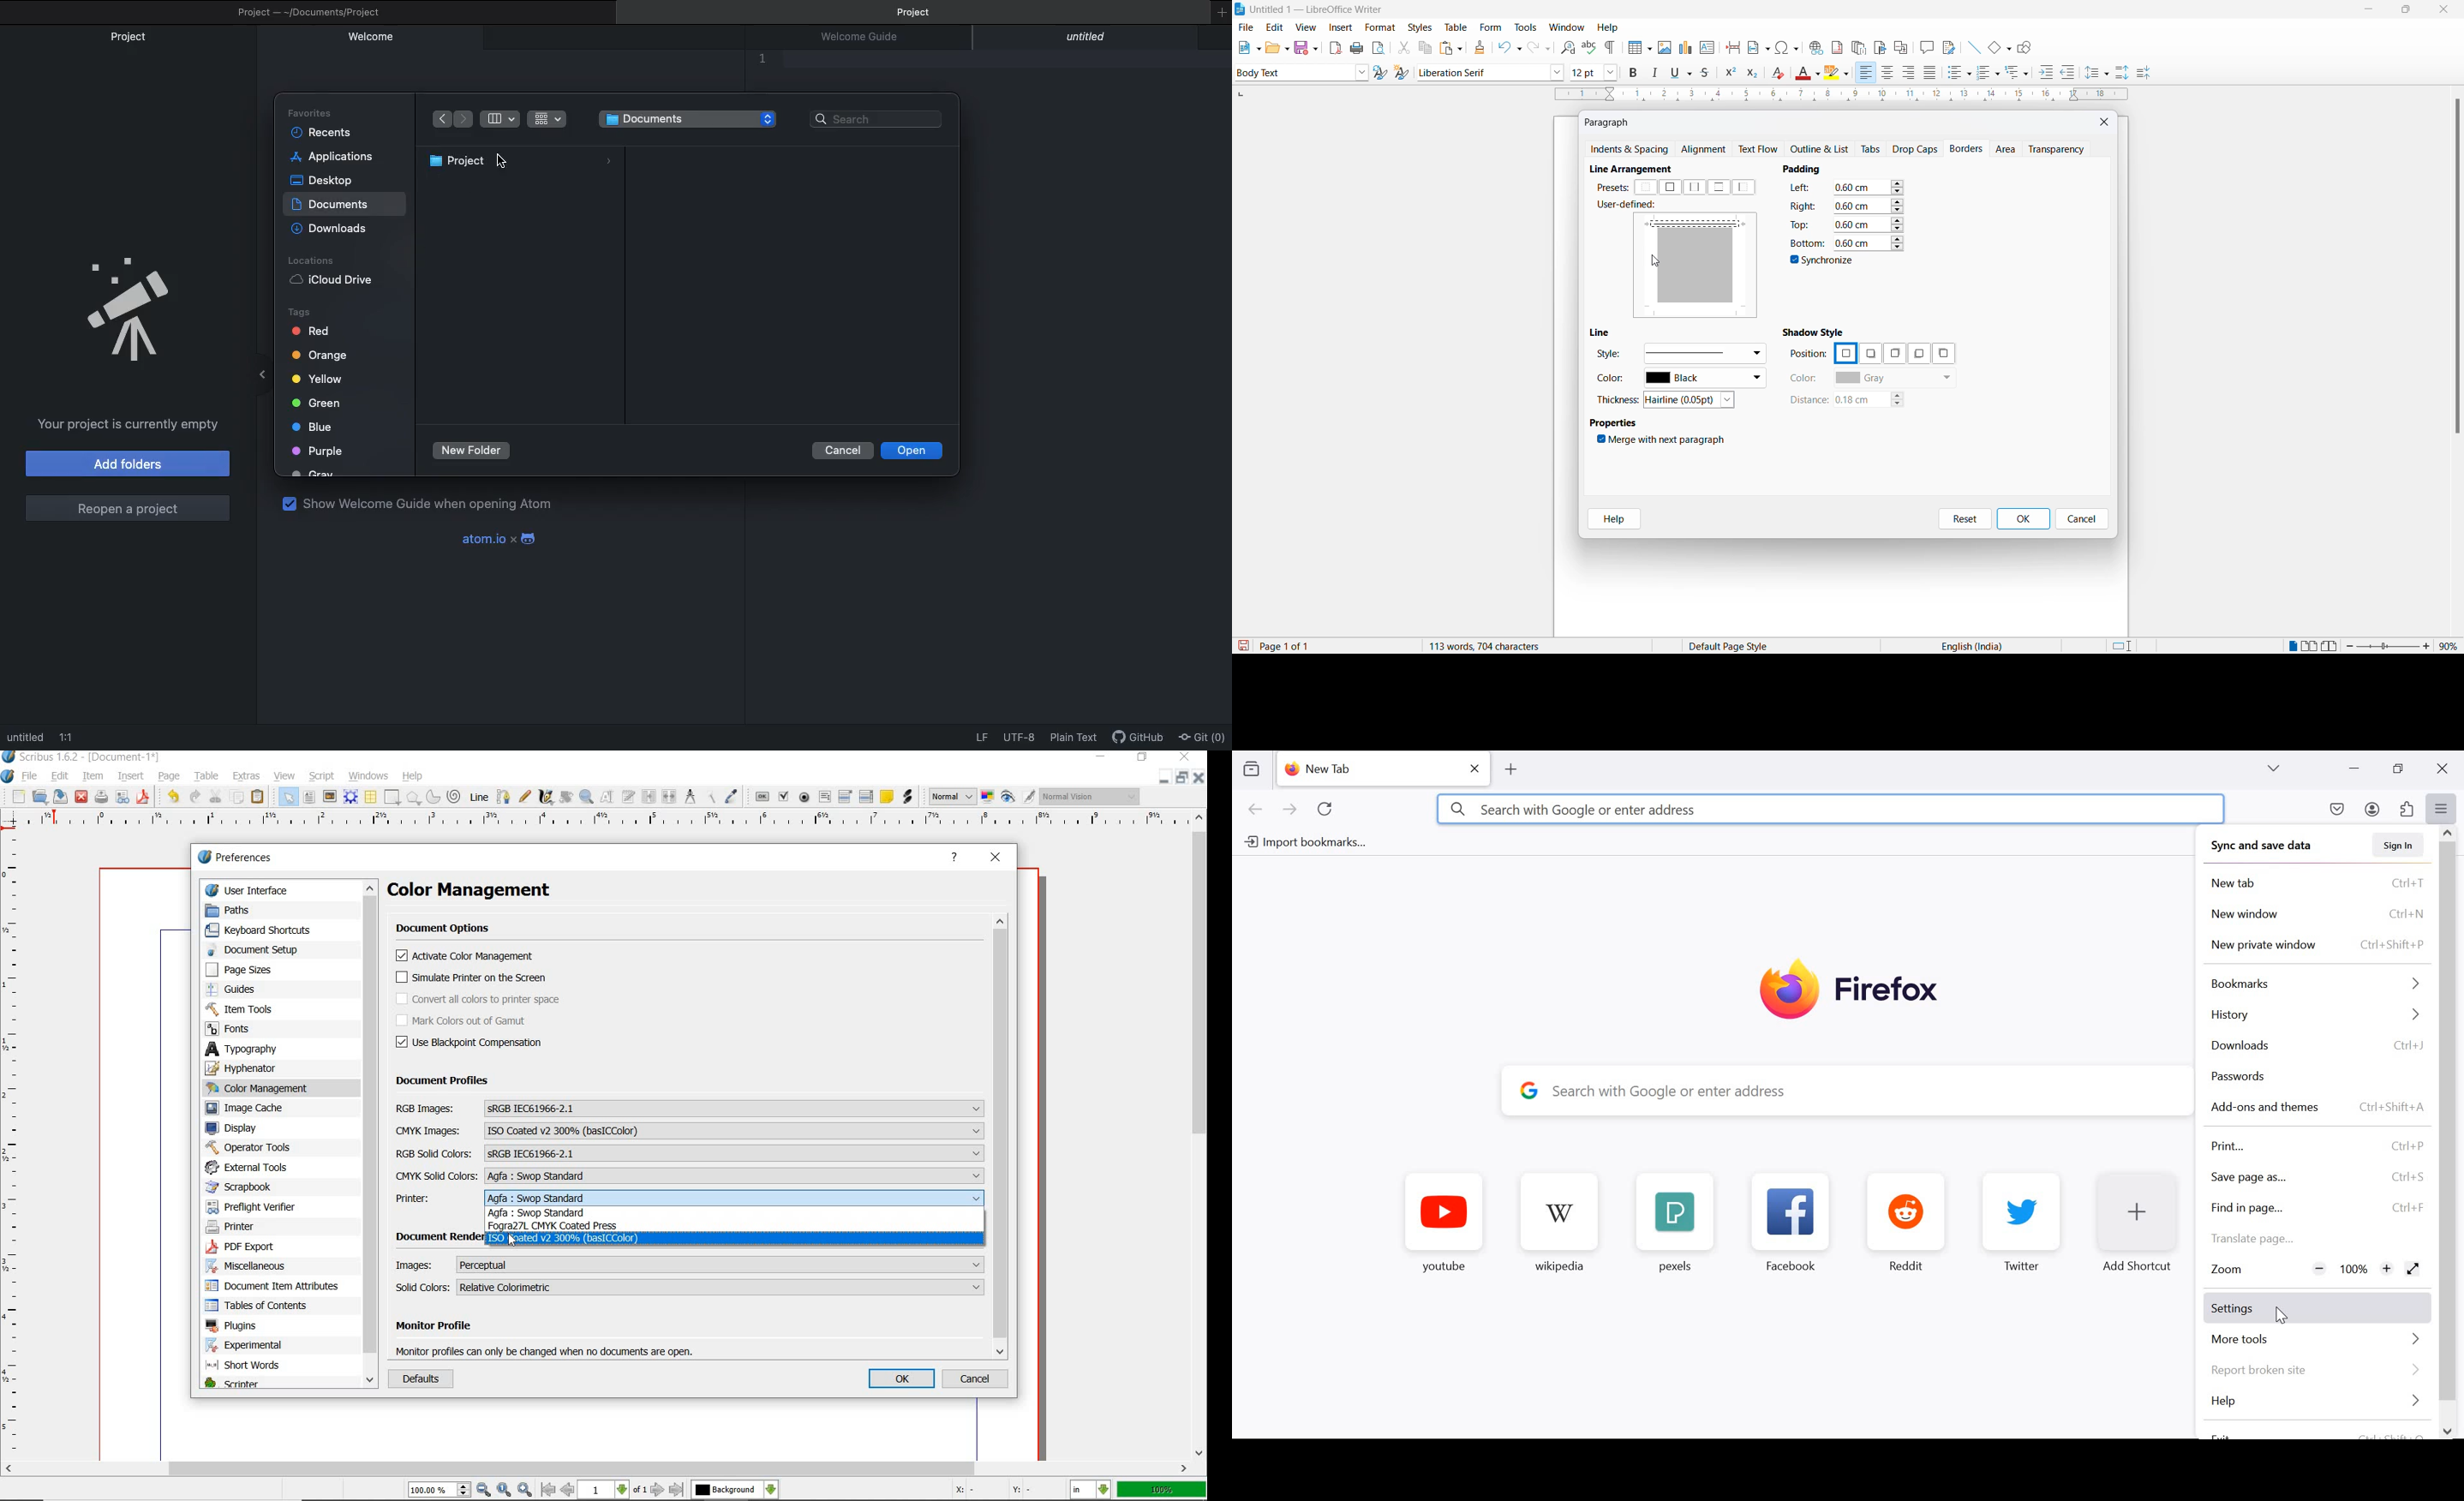 The image size is (2464, 1512). I want to click on coordinates, so click(993, 1491).